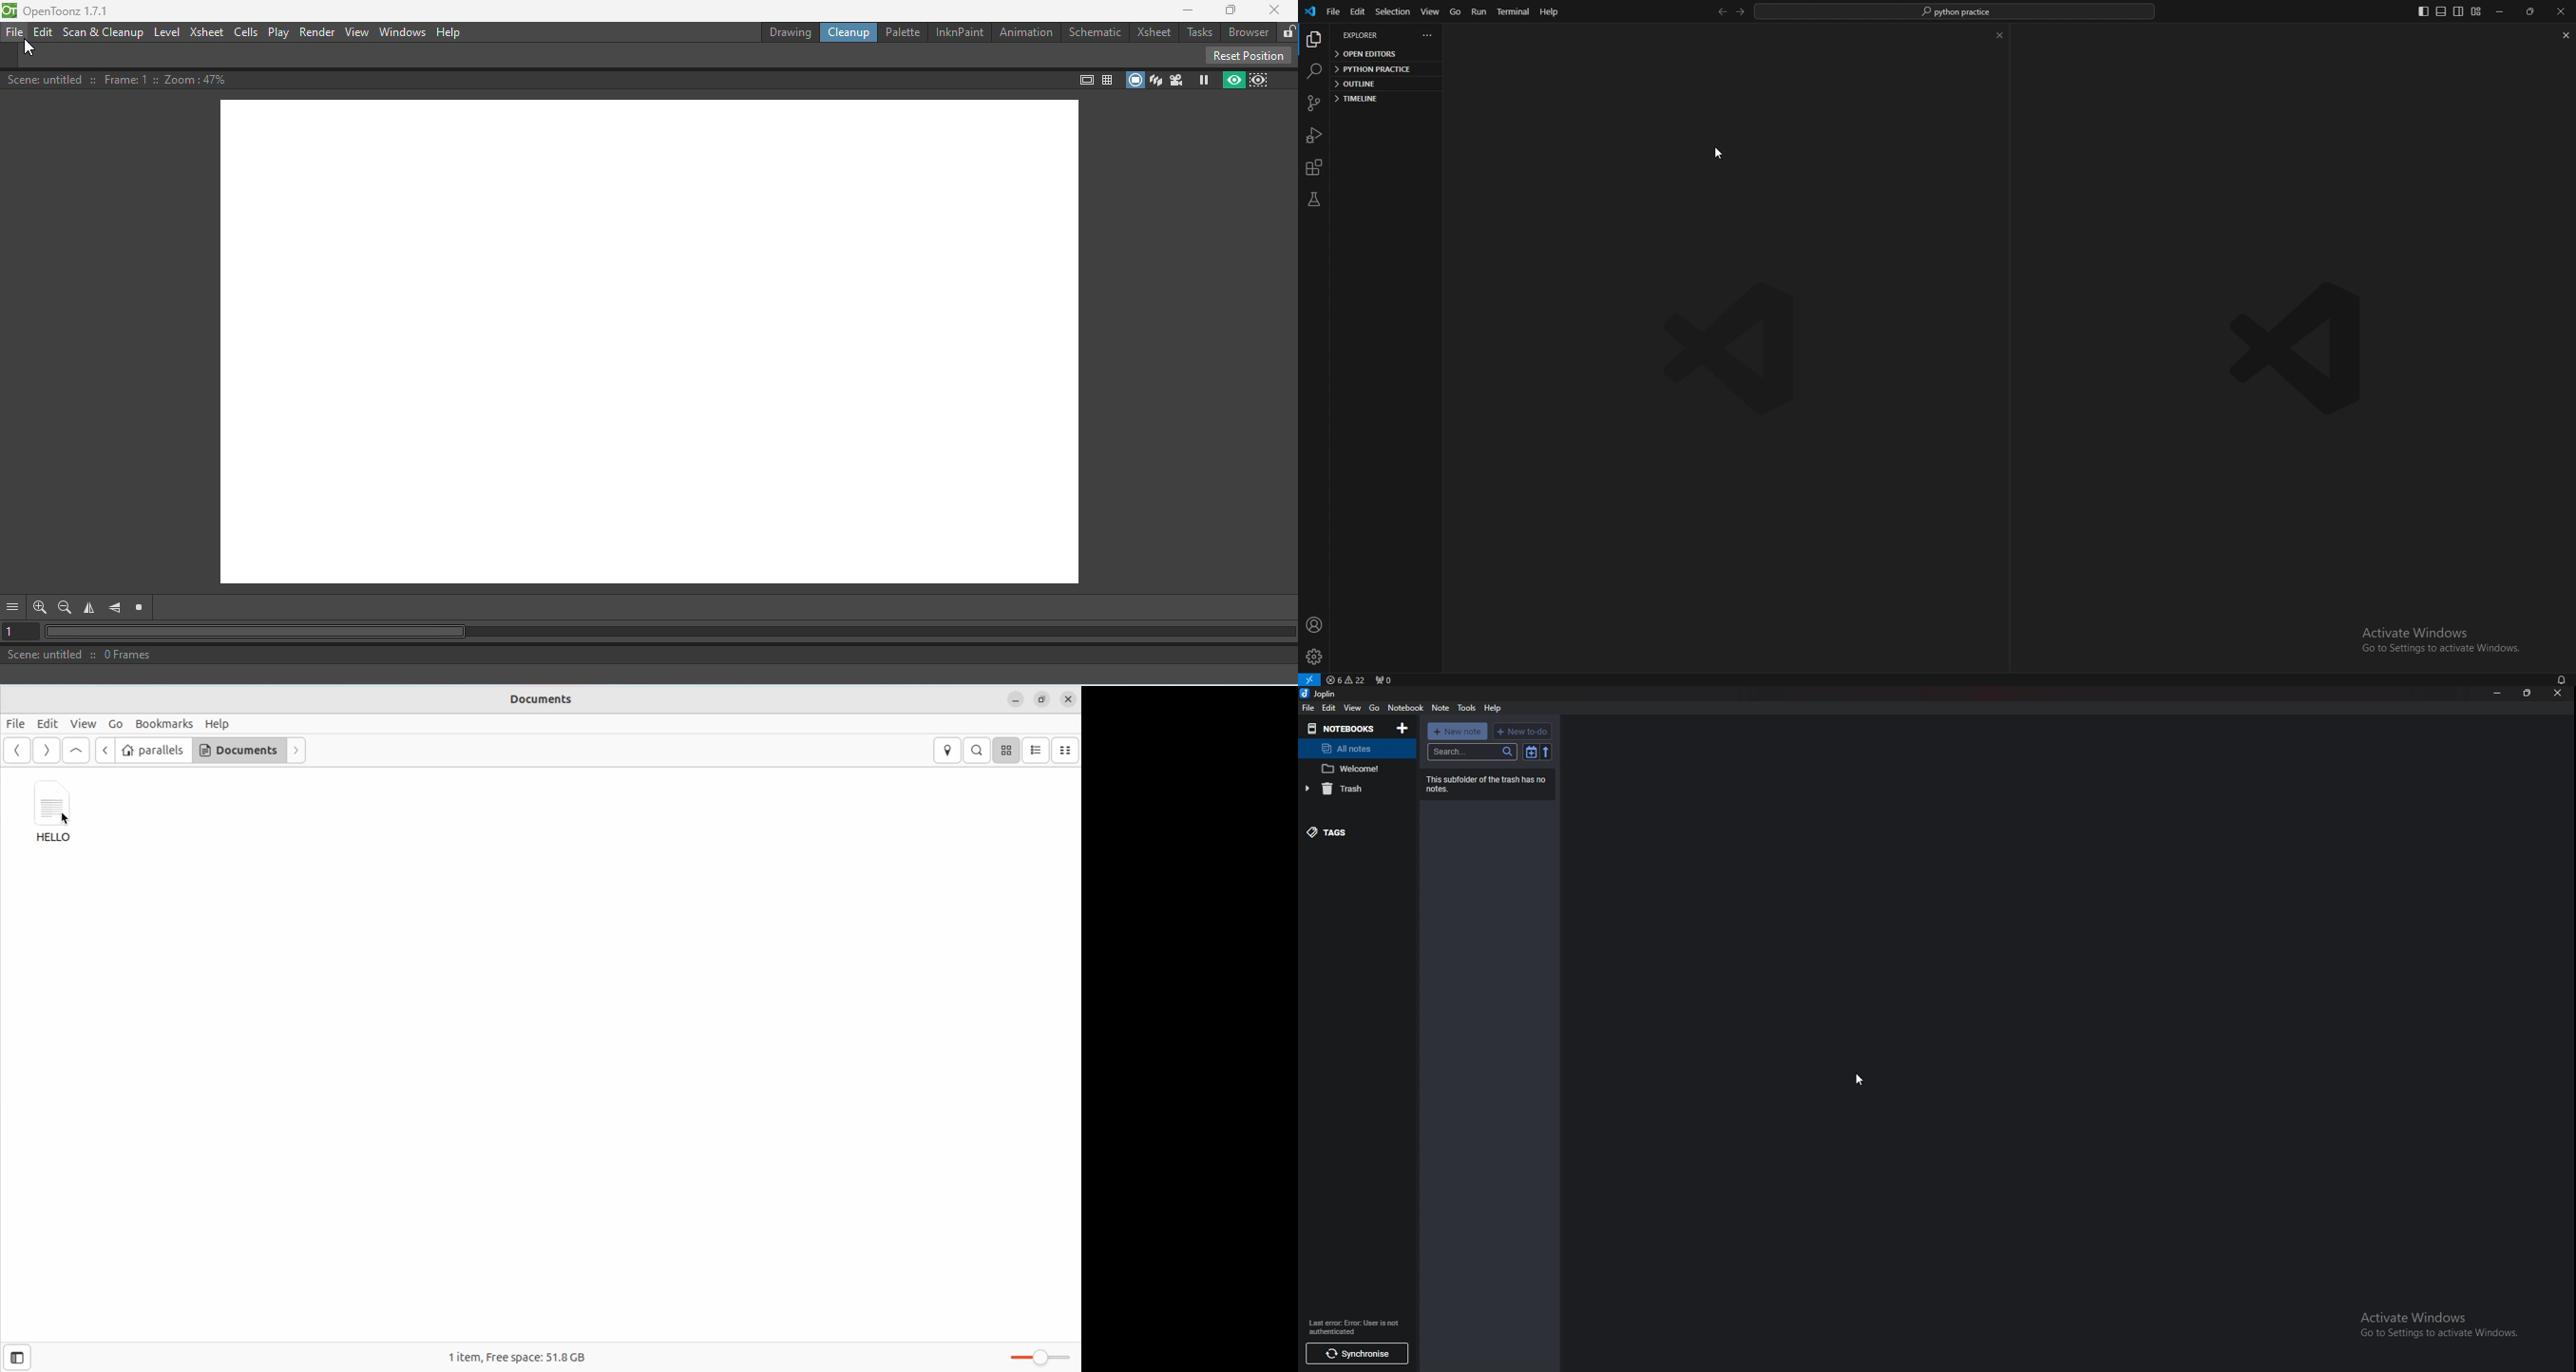 The image size is (2576, 1372). I want to click on Edit, so click(42, 32).